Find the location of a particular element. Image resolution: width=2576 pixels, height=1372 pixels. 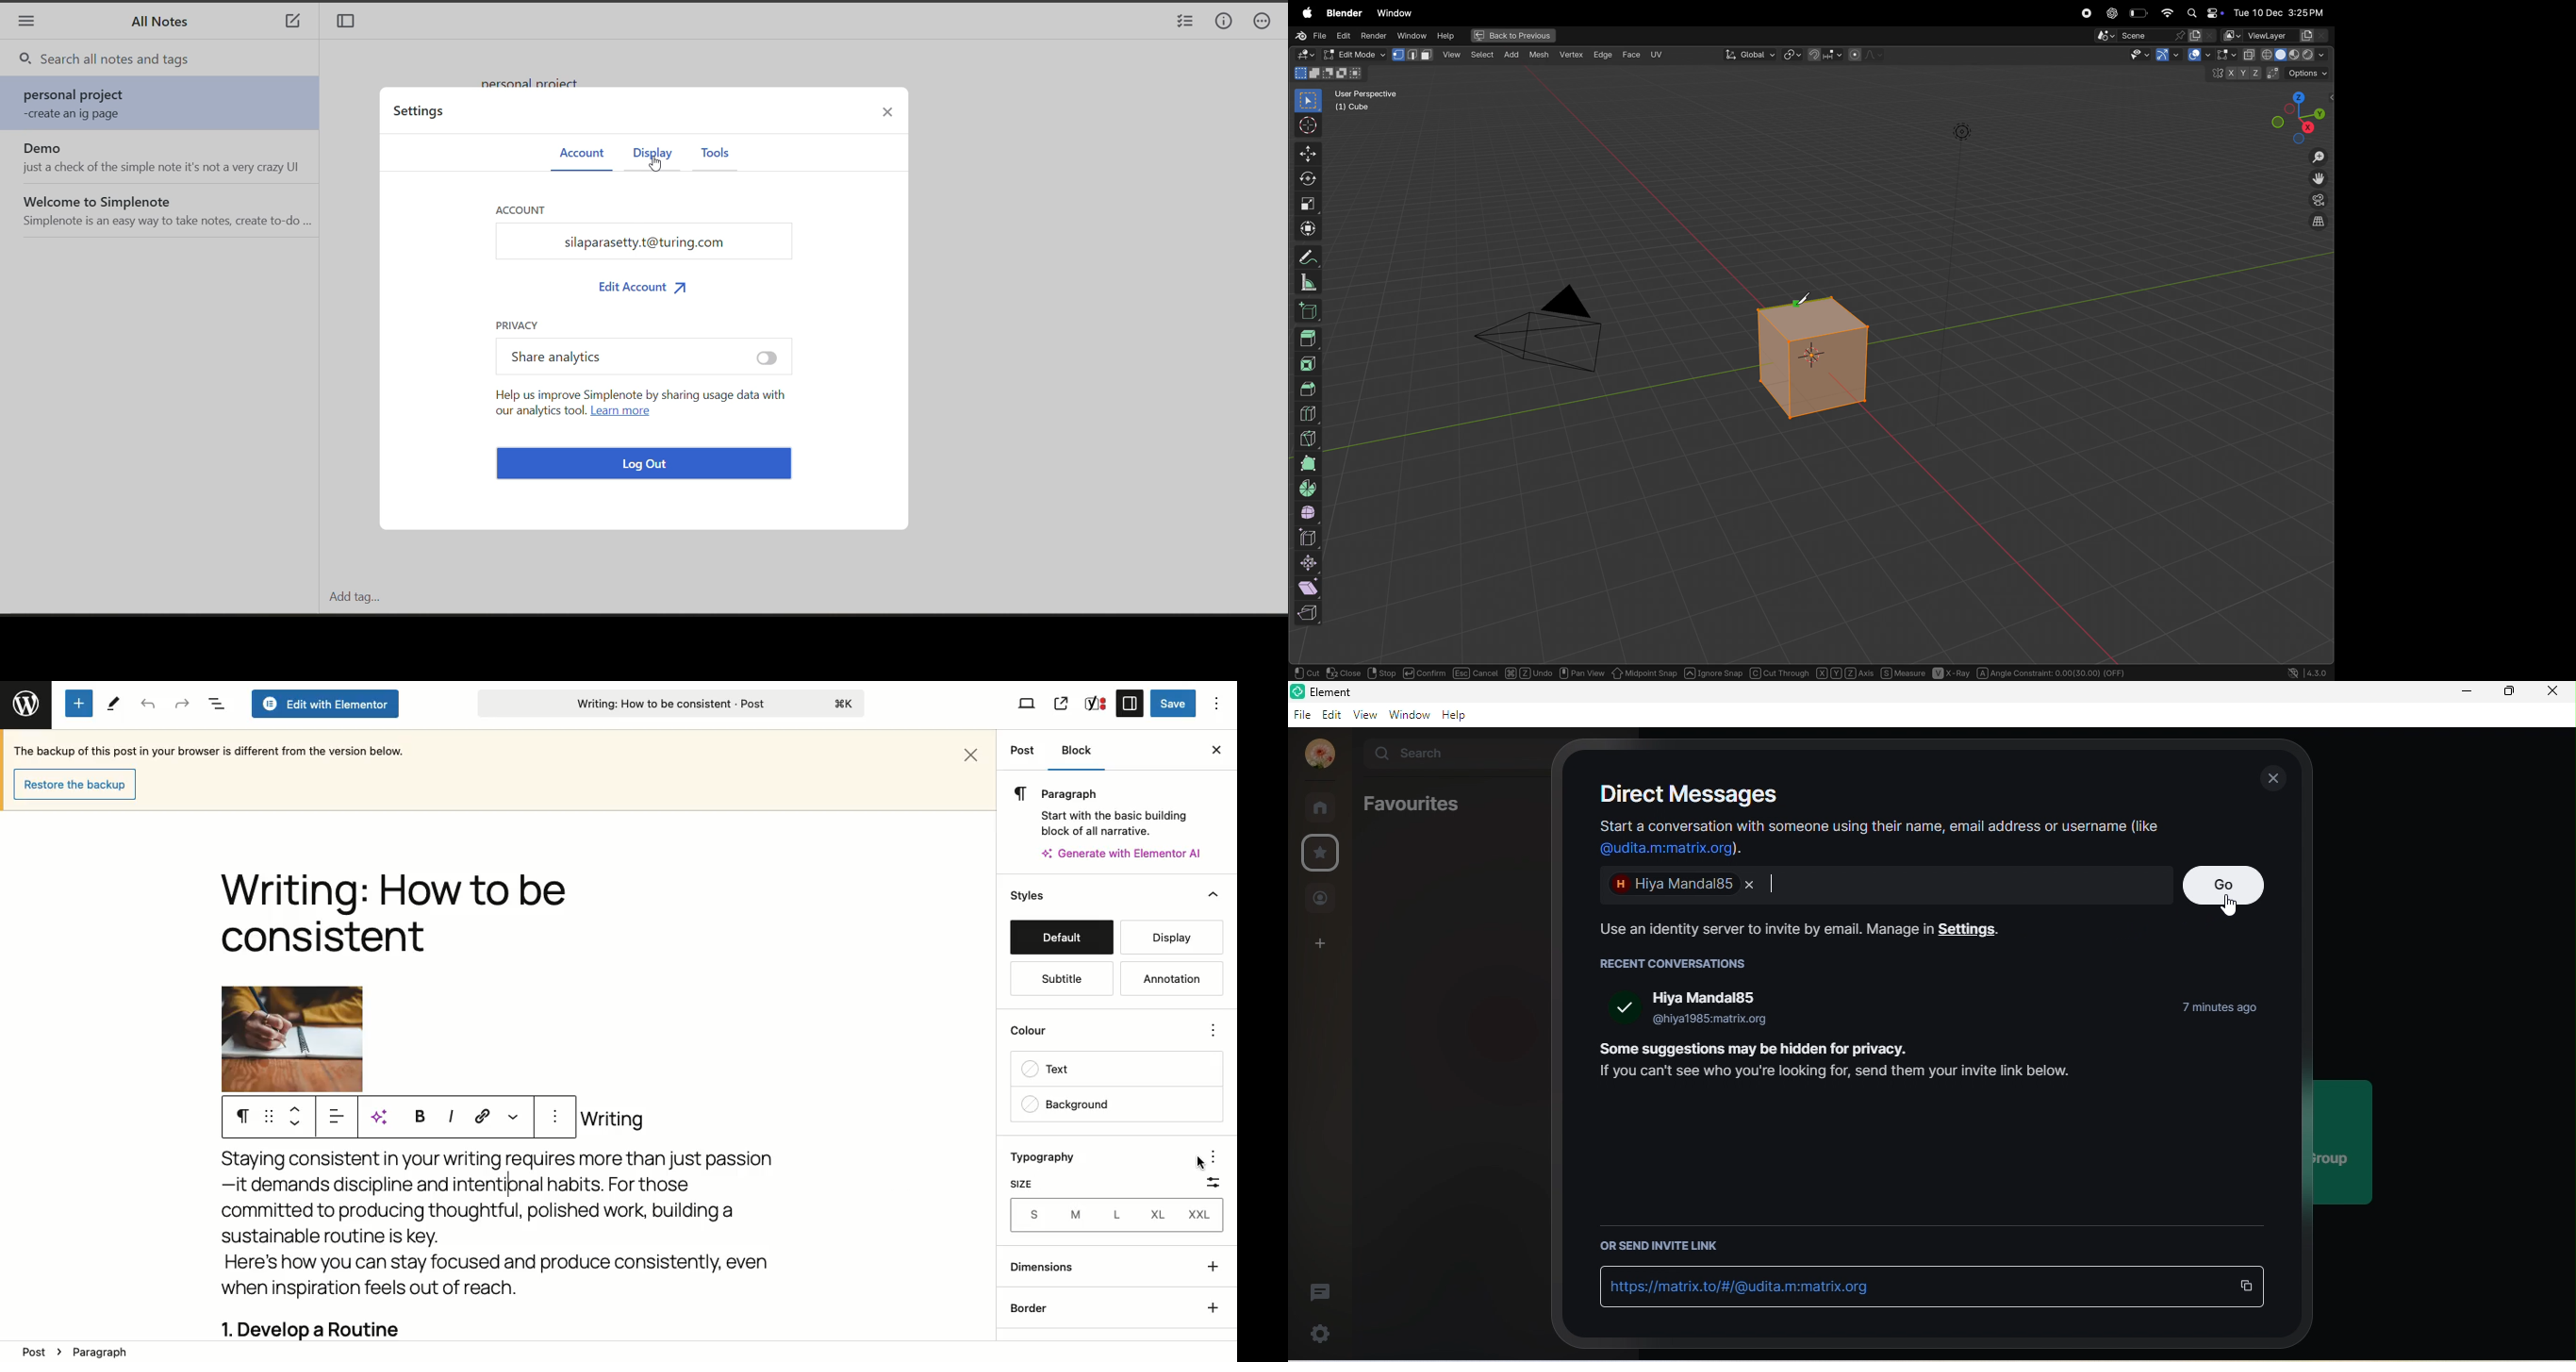

learn more is located at coordinates (624, 412).